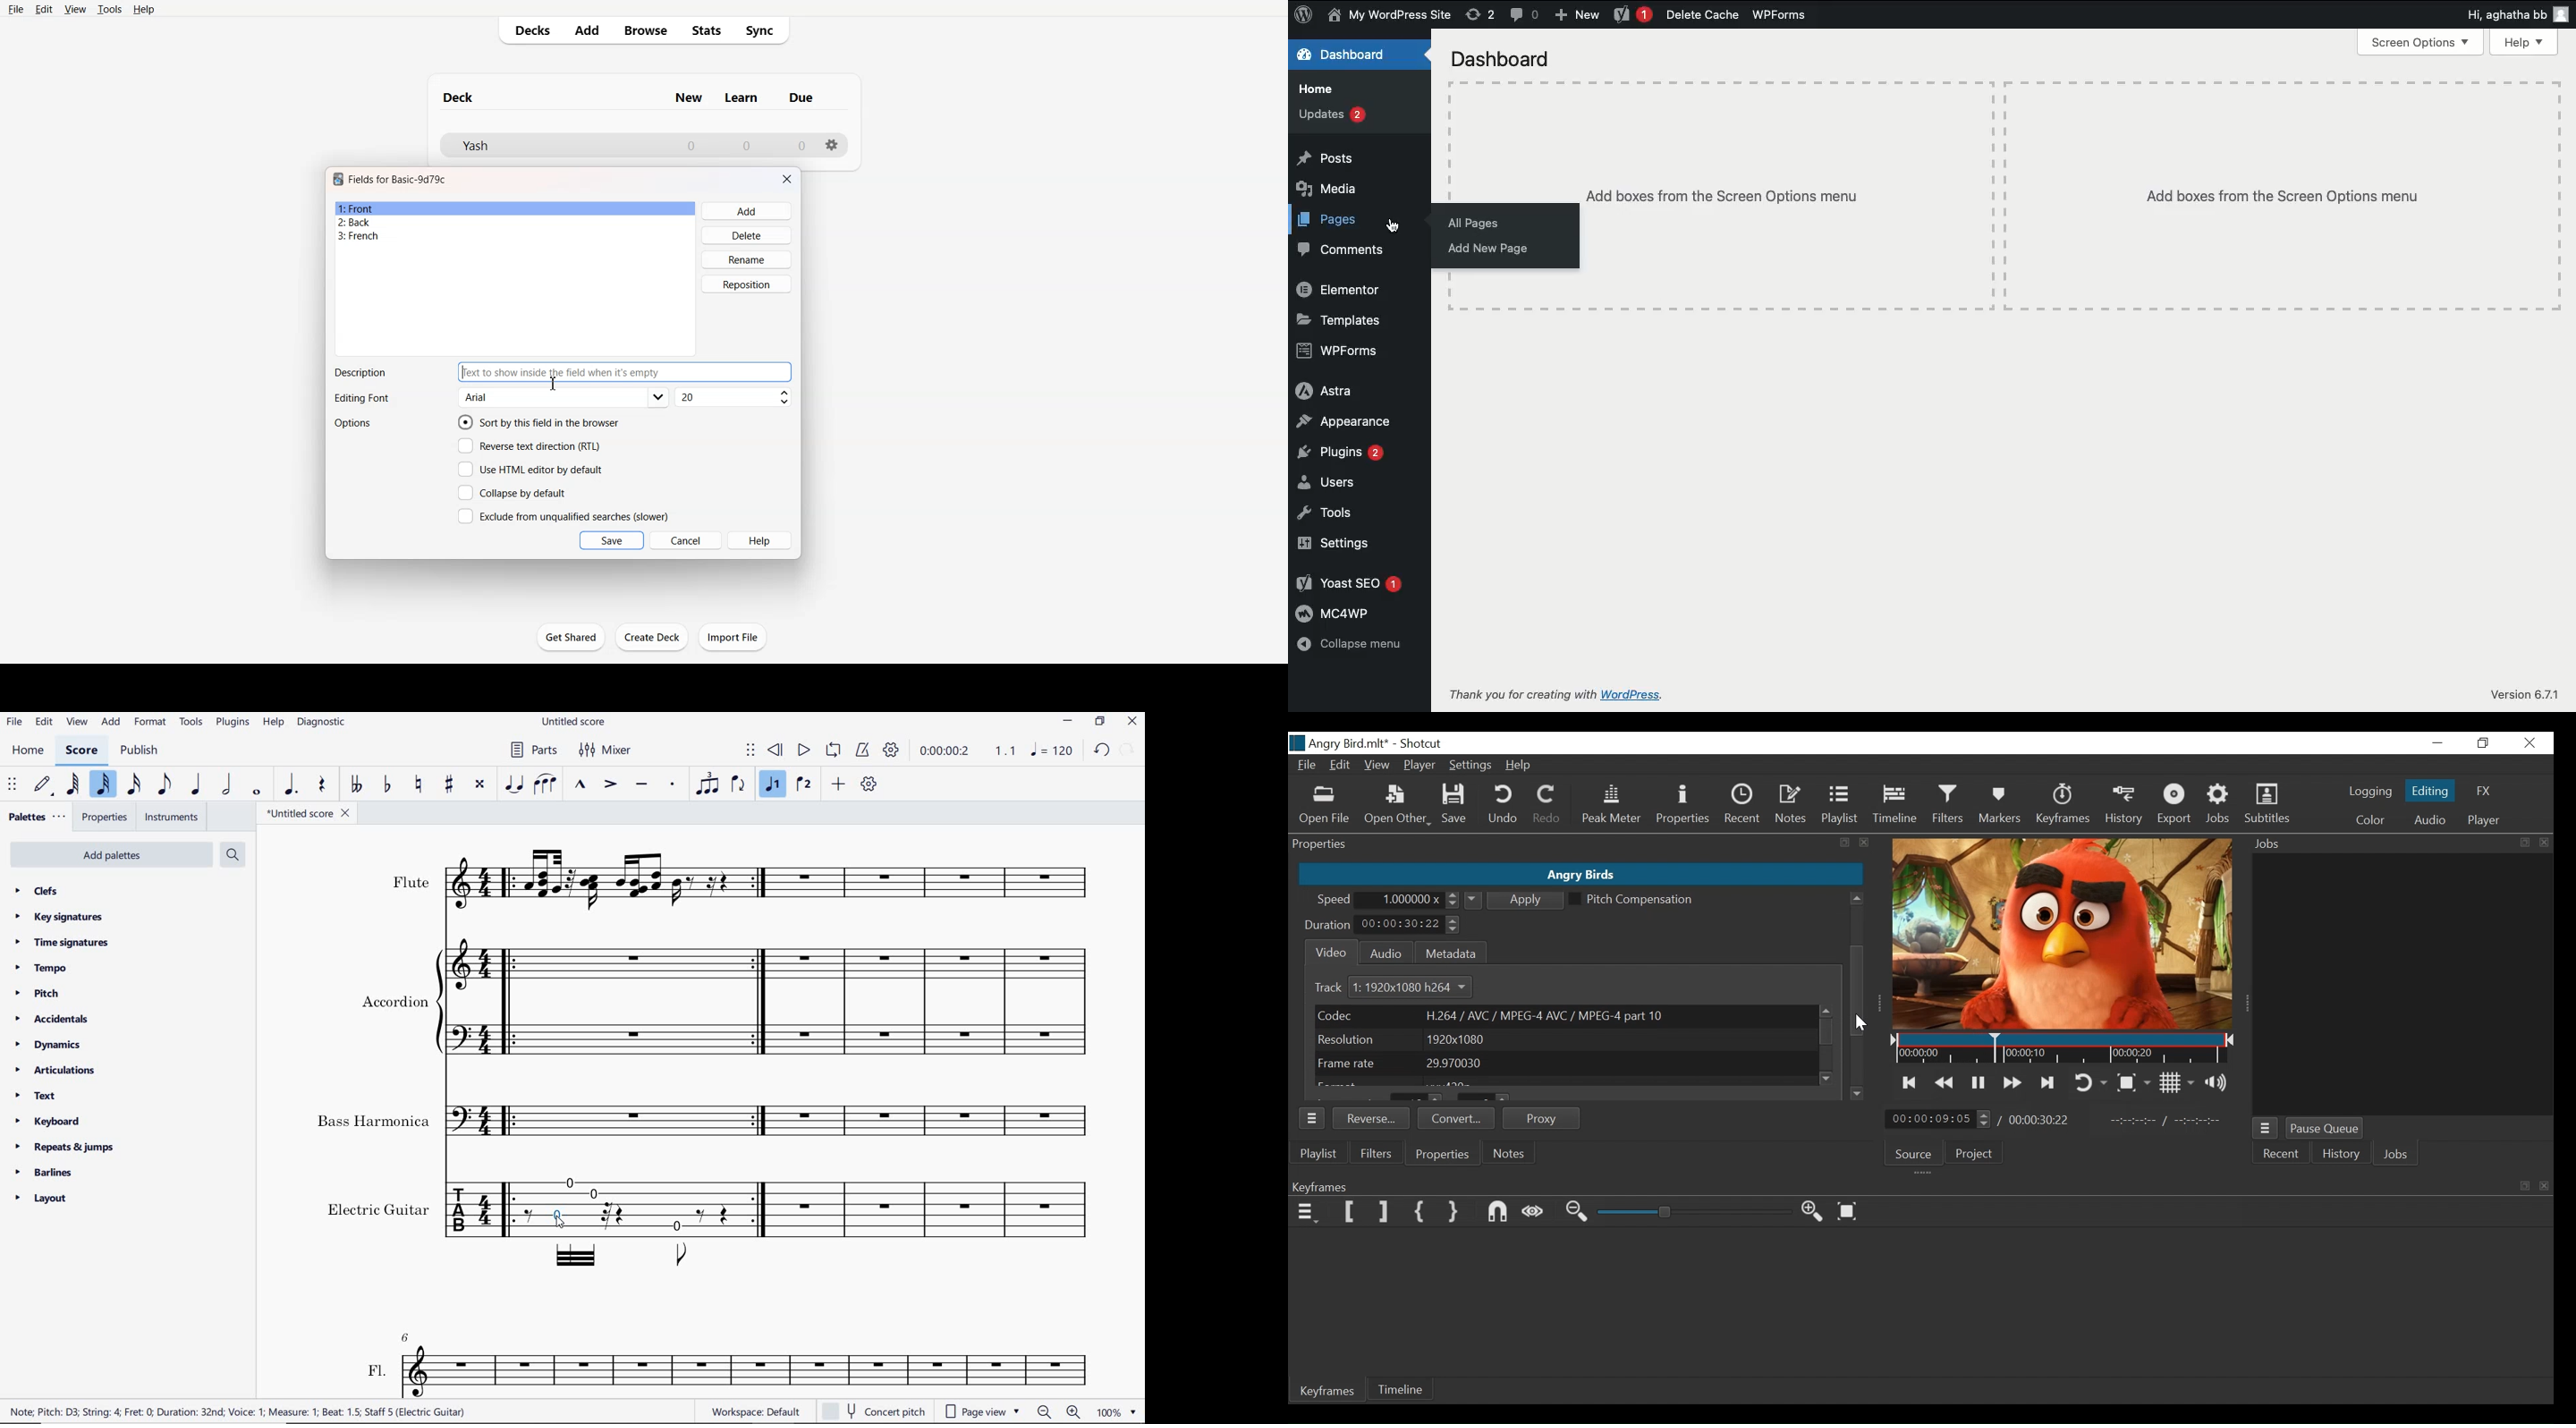 This screenshot has width=2576, height=1428. Describe the element at coordinates (2283, 1155) in the screenshot. I see `Recent` at that location.